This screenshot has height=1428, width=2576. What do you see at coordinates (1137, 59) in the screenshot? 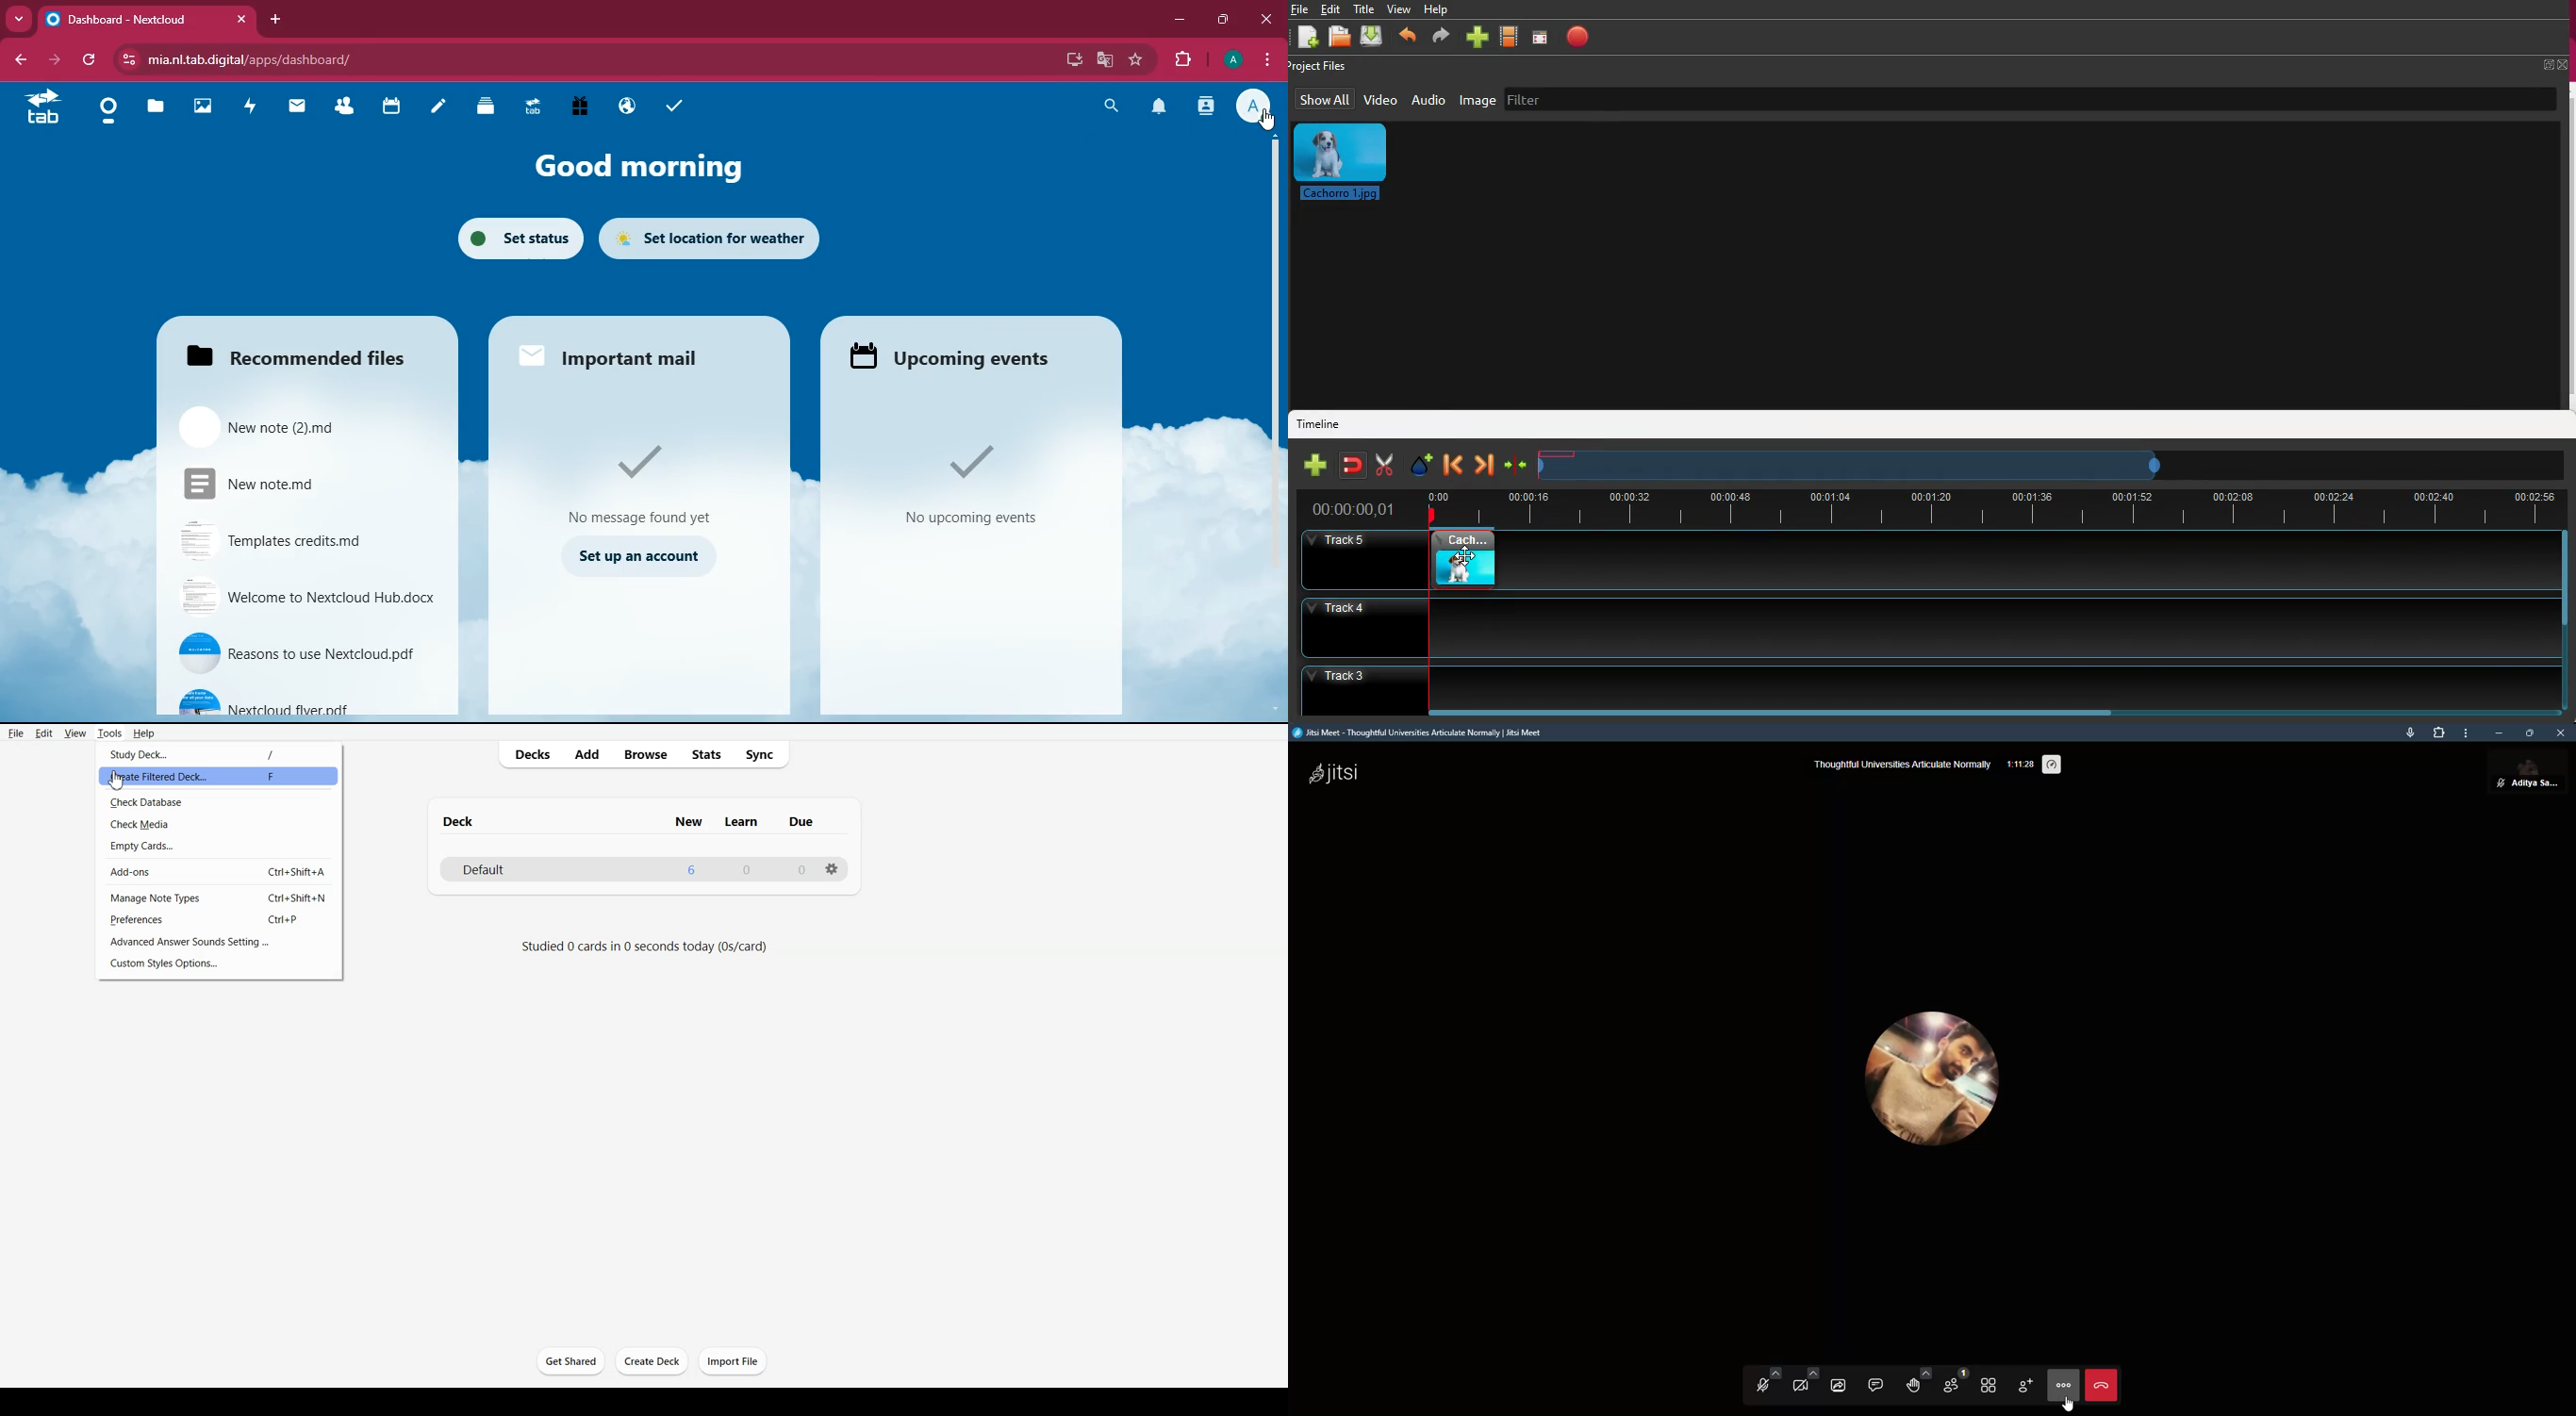
I see `favorite` at bounding box center [1137, 59].